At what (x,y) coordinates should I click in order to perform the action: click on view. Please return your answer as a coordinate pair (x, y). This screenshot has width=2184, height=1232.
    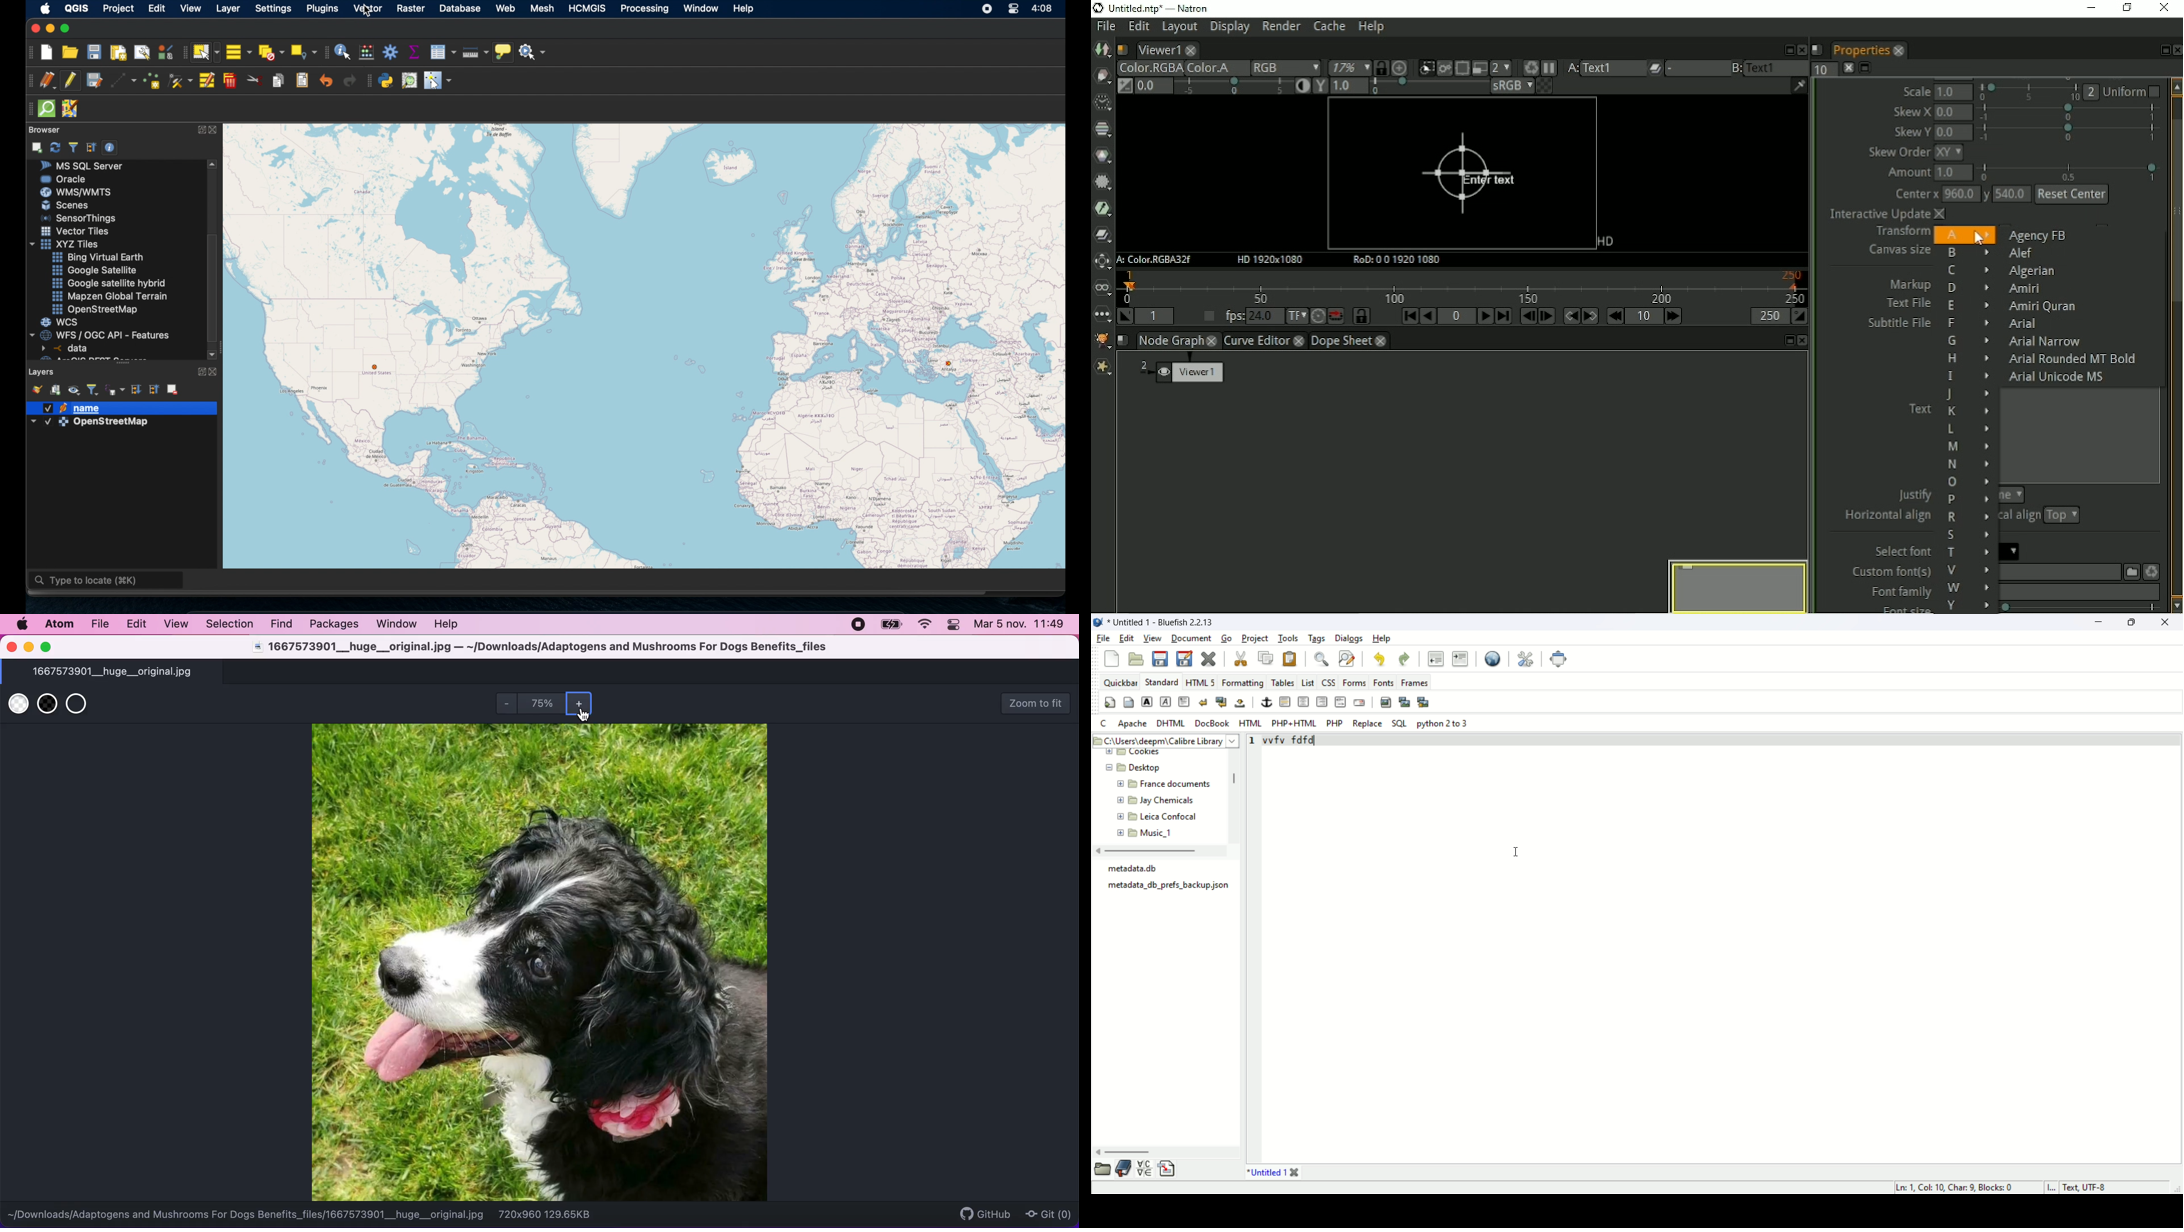
    Looking at the image, I should click on (178, 624).